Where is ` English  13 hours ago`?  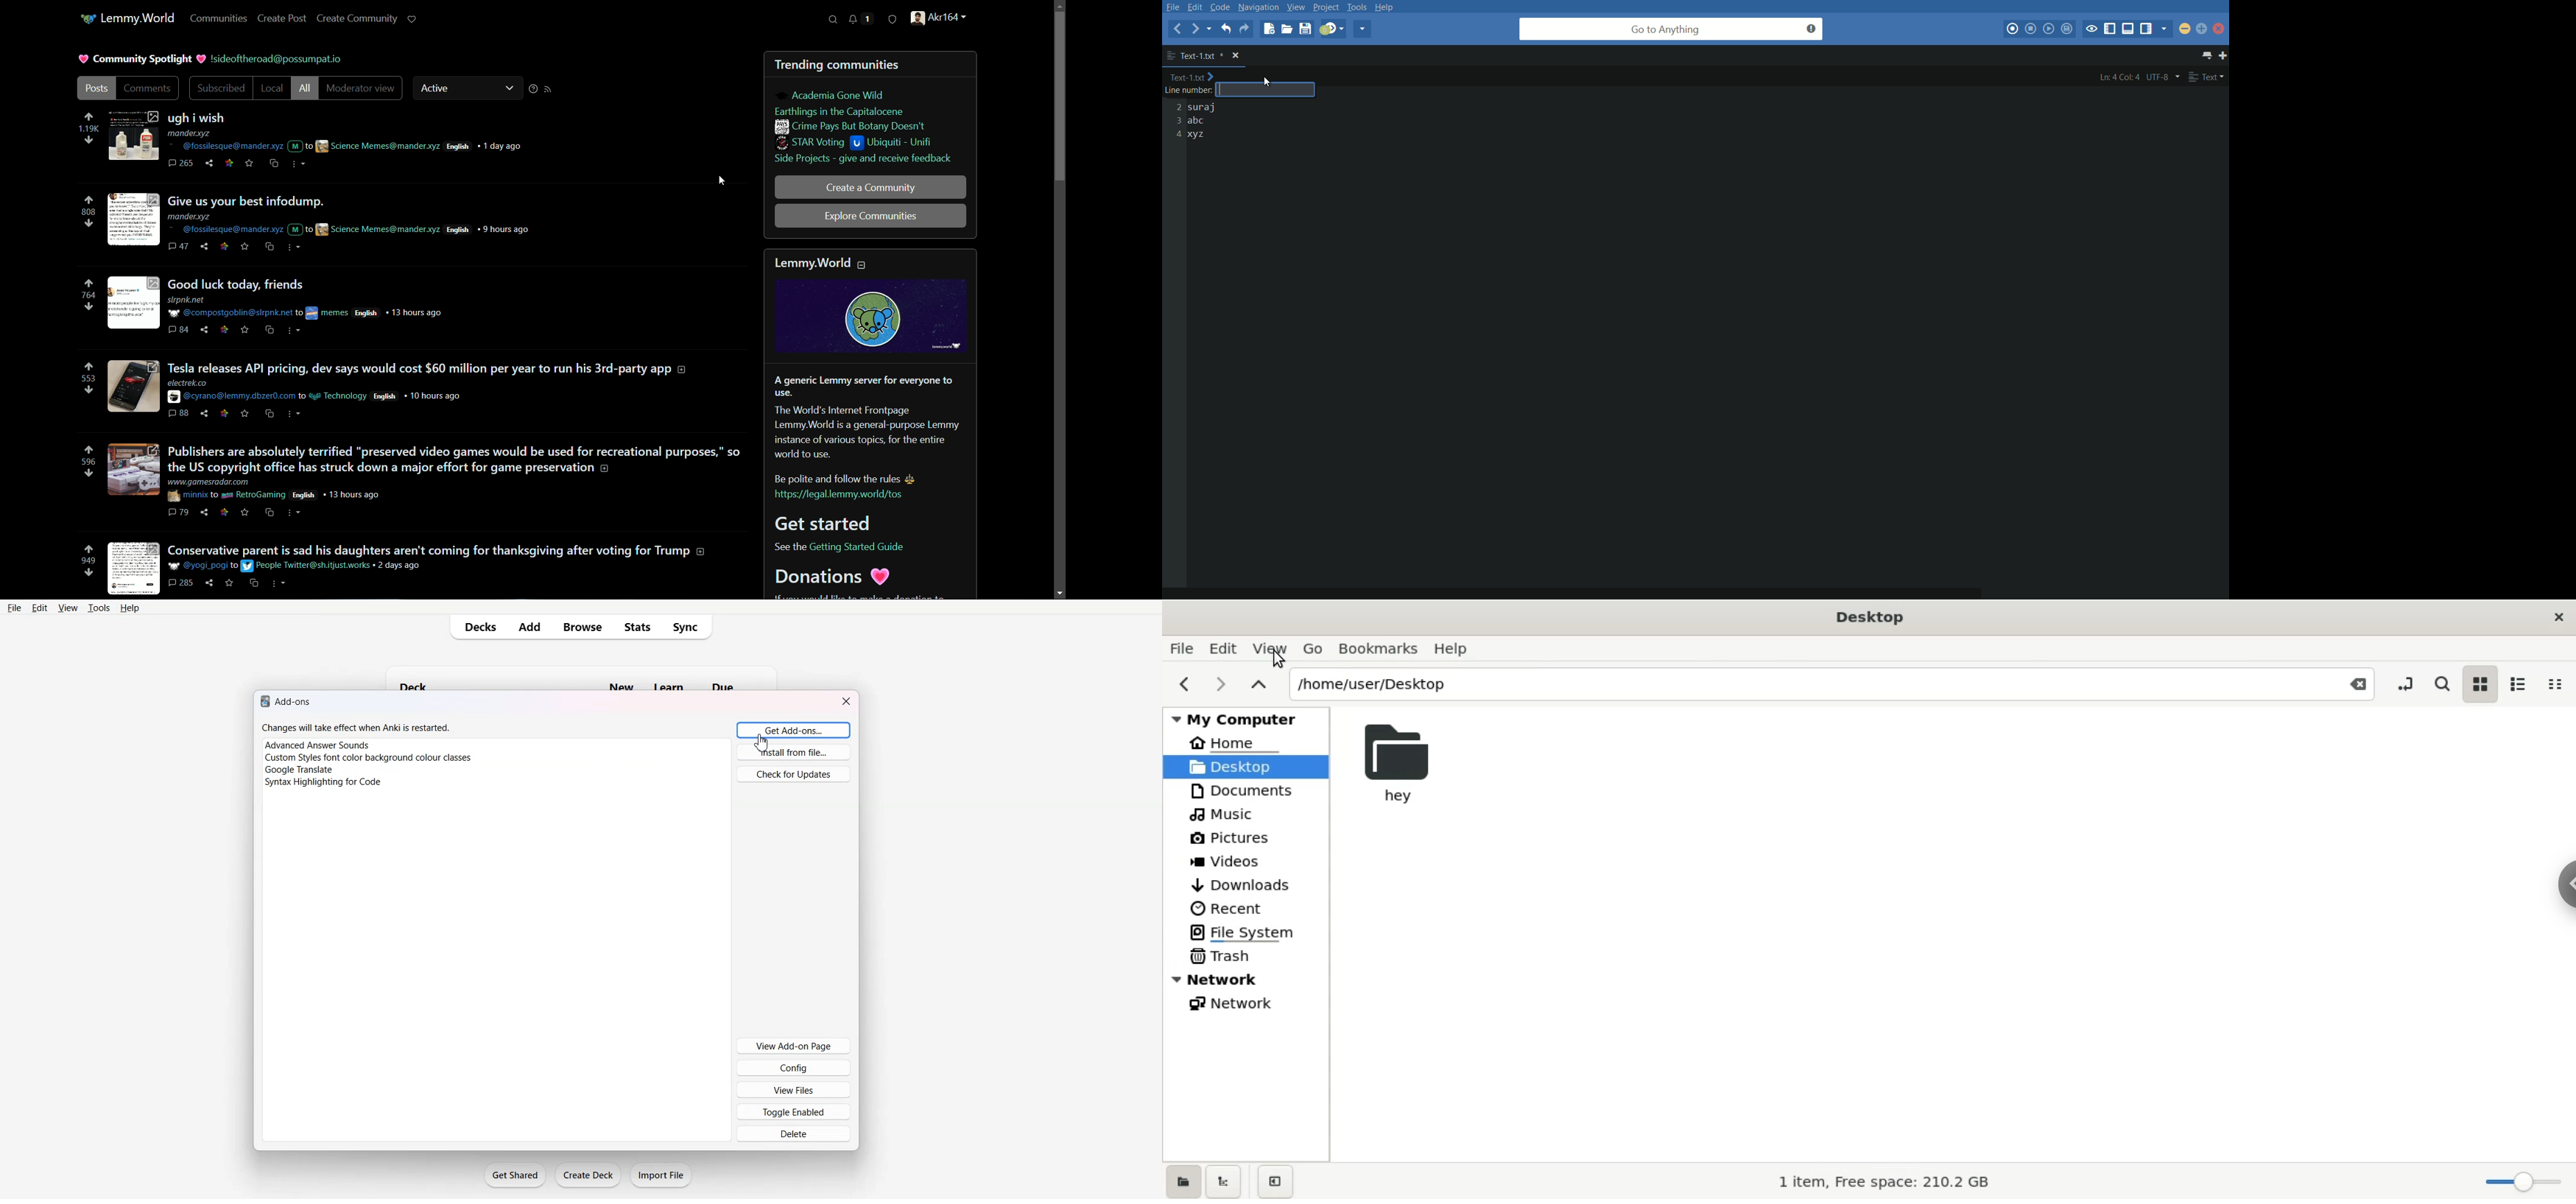
 English  13 hours ago is located at coordinates (337, 494).